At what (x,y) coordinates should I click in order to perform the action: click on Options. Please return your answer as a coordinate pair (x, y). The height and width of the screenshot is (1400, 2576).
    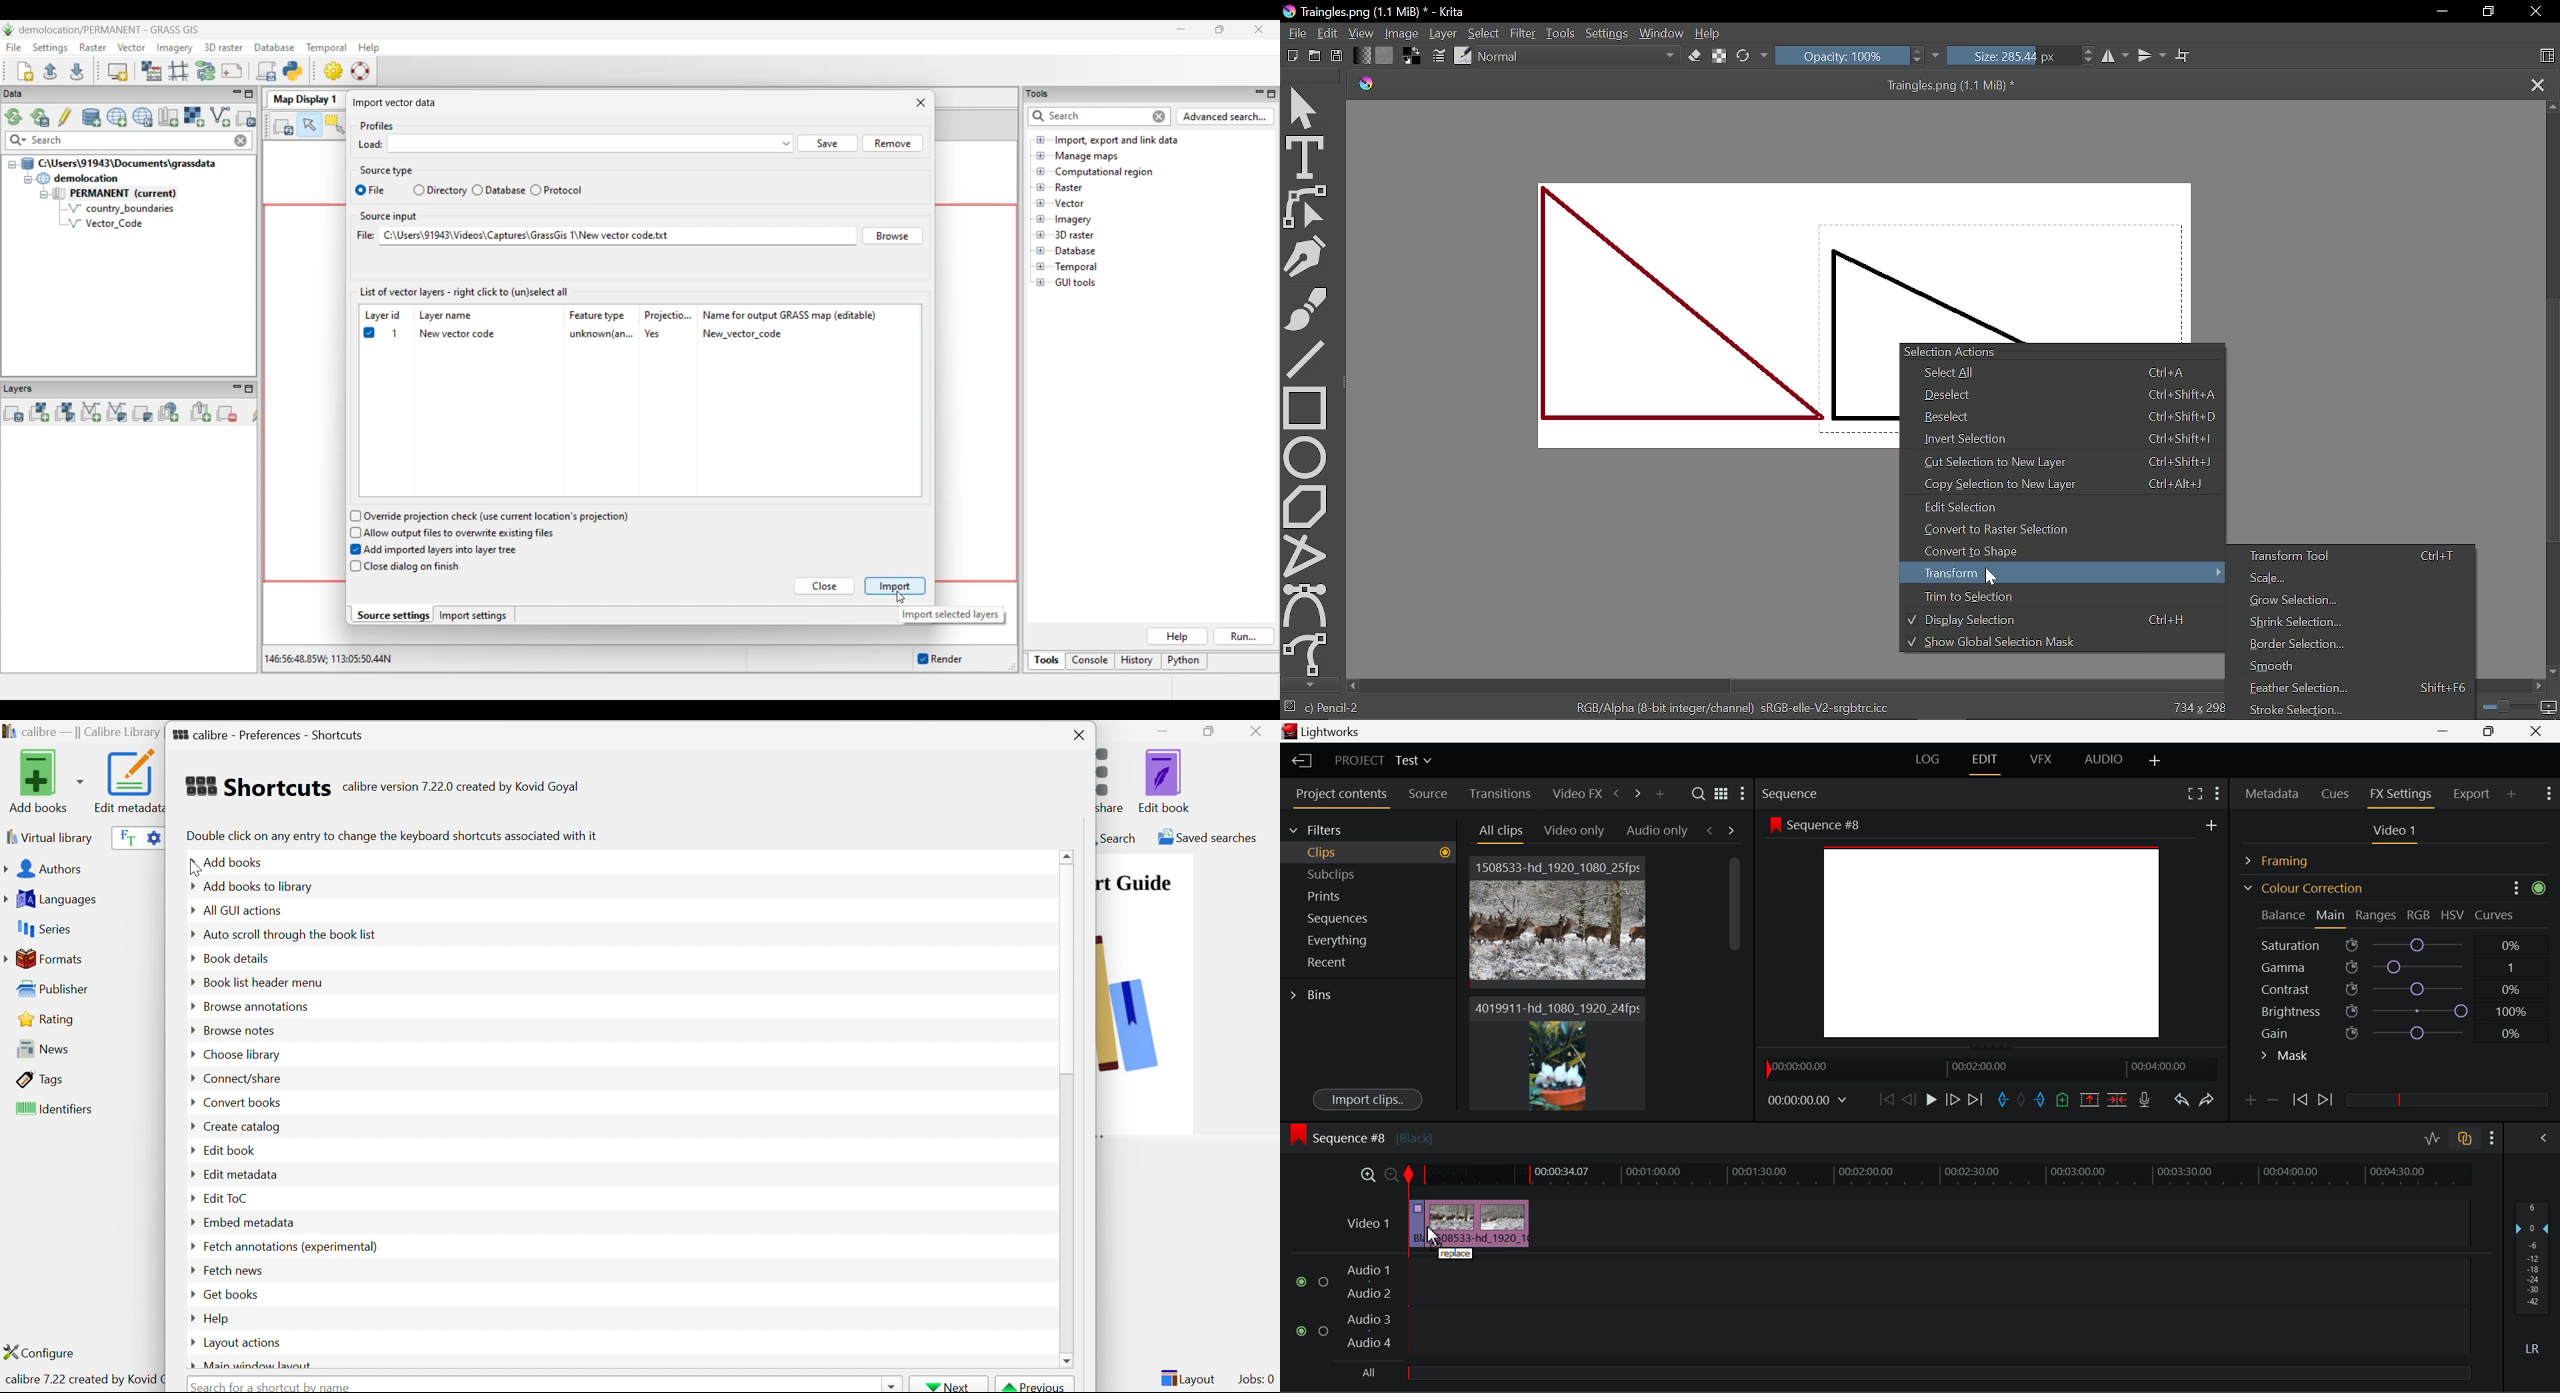
    Looking at the image, I should click on (2513, 887).